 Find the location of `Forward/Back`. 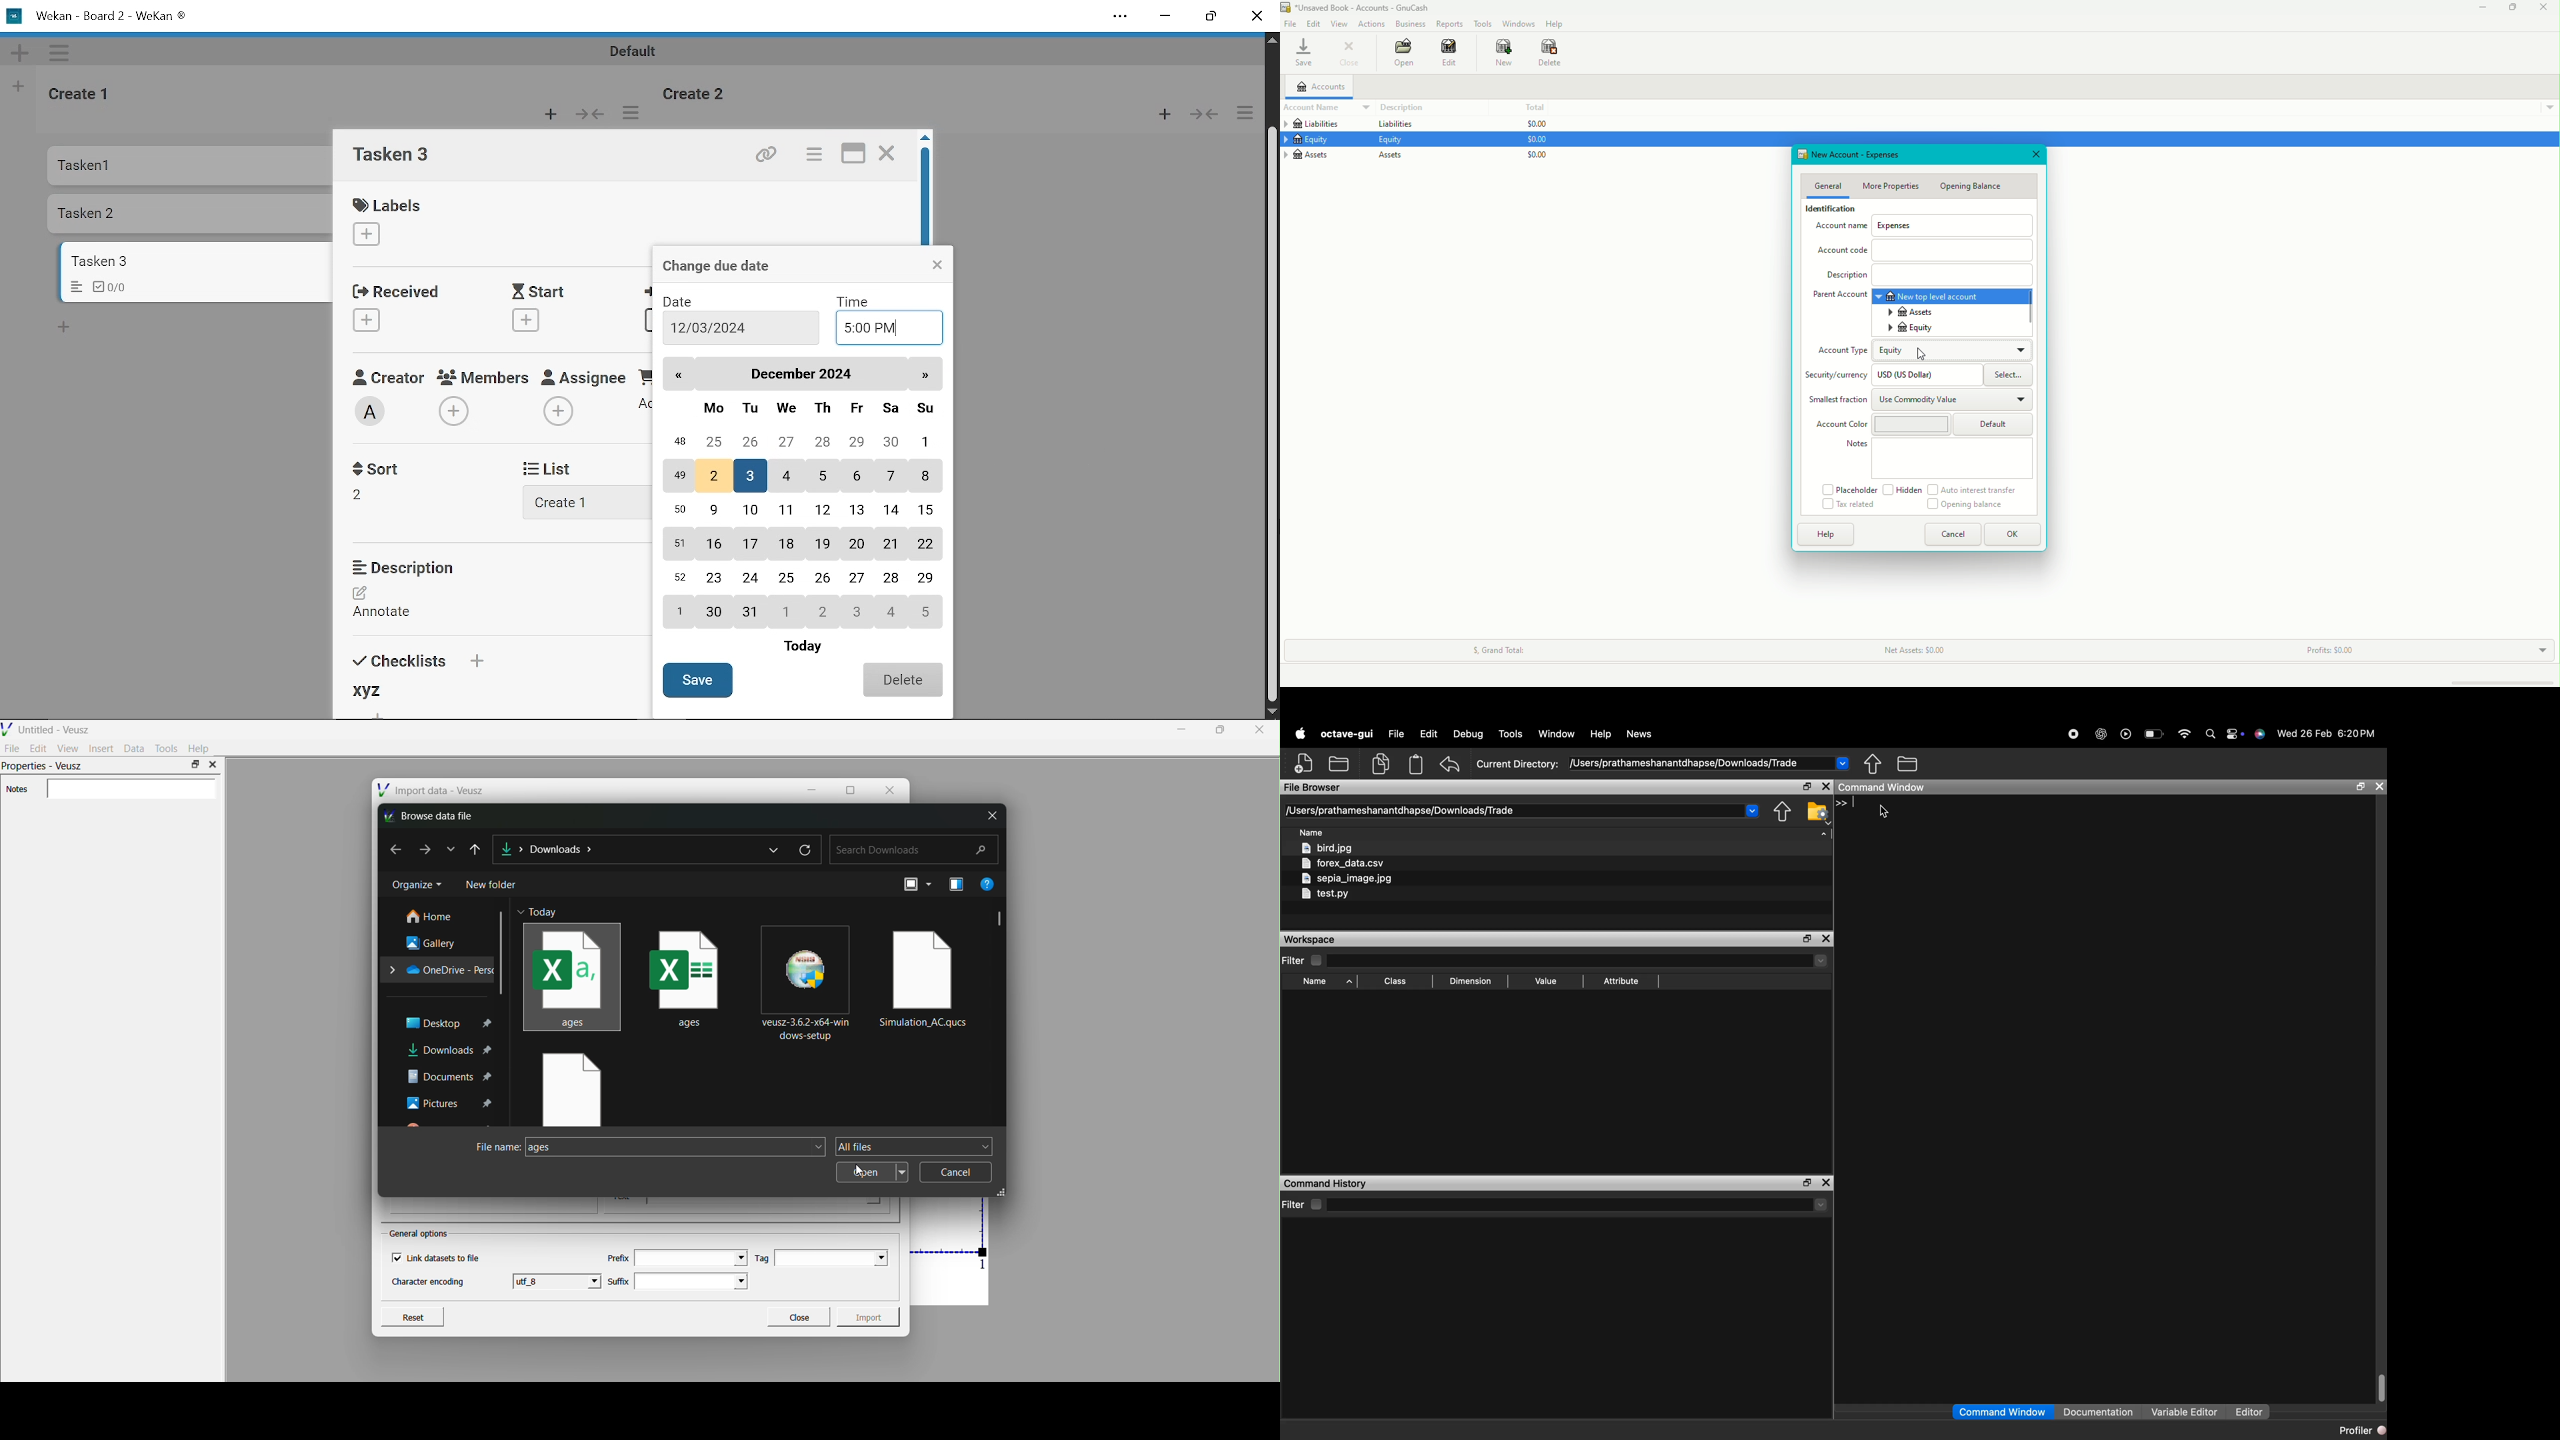

Forward/Back is located at coordinates (590, 113).